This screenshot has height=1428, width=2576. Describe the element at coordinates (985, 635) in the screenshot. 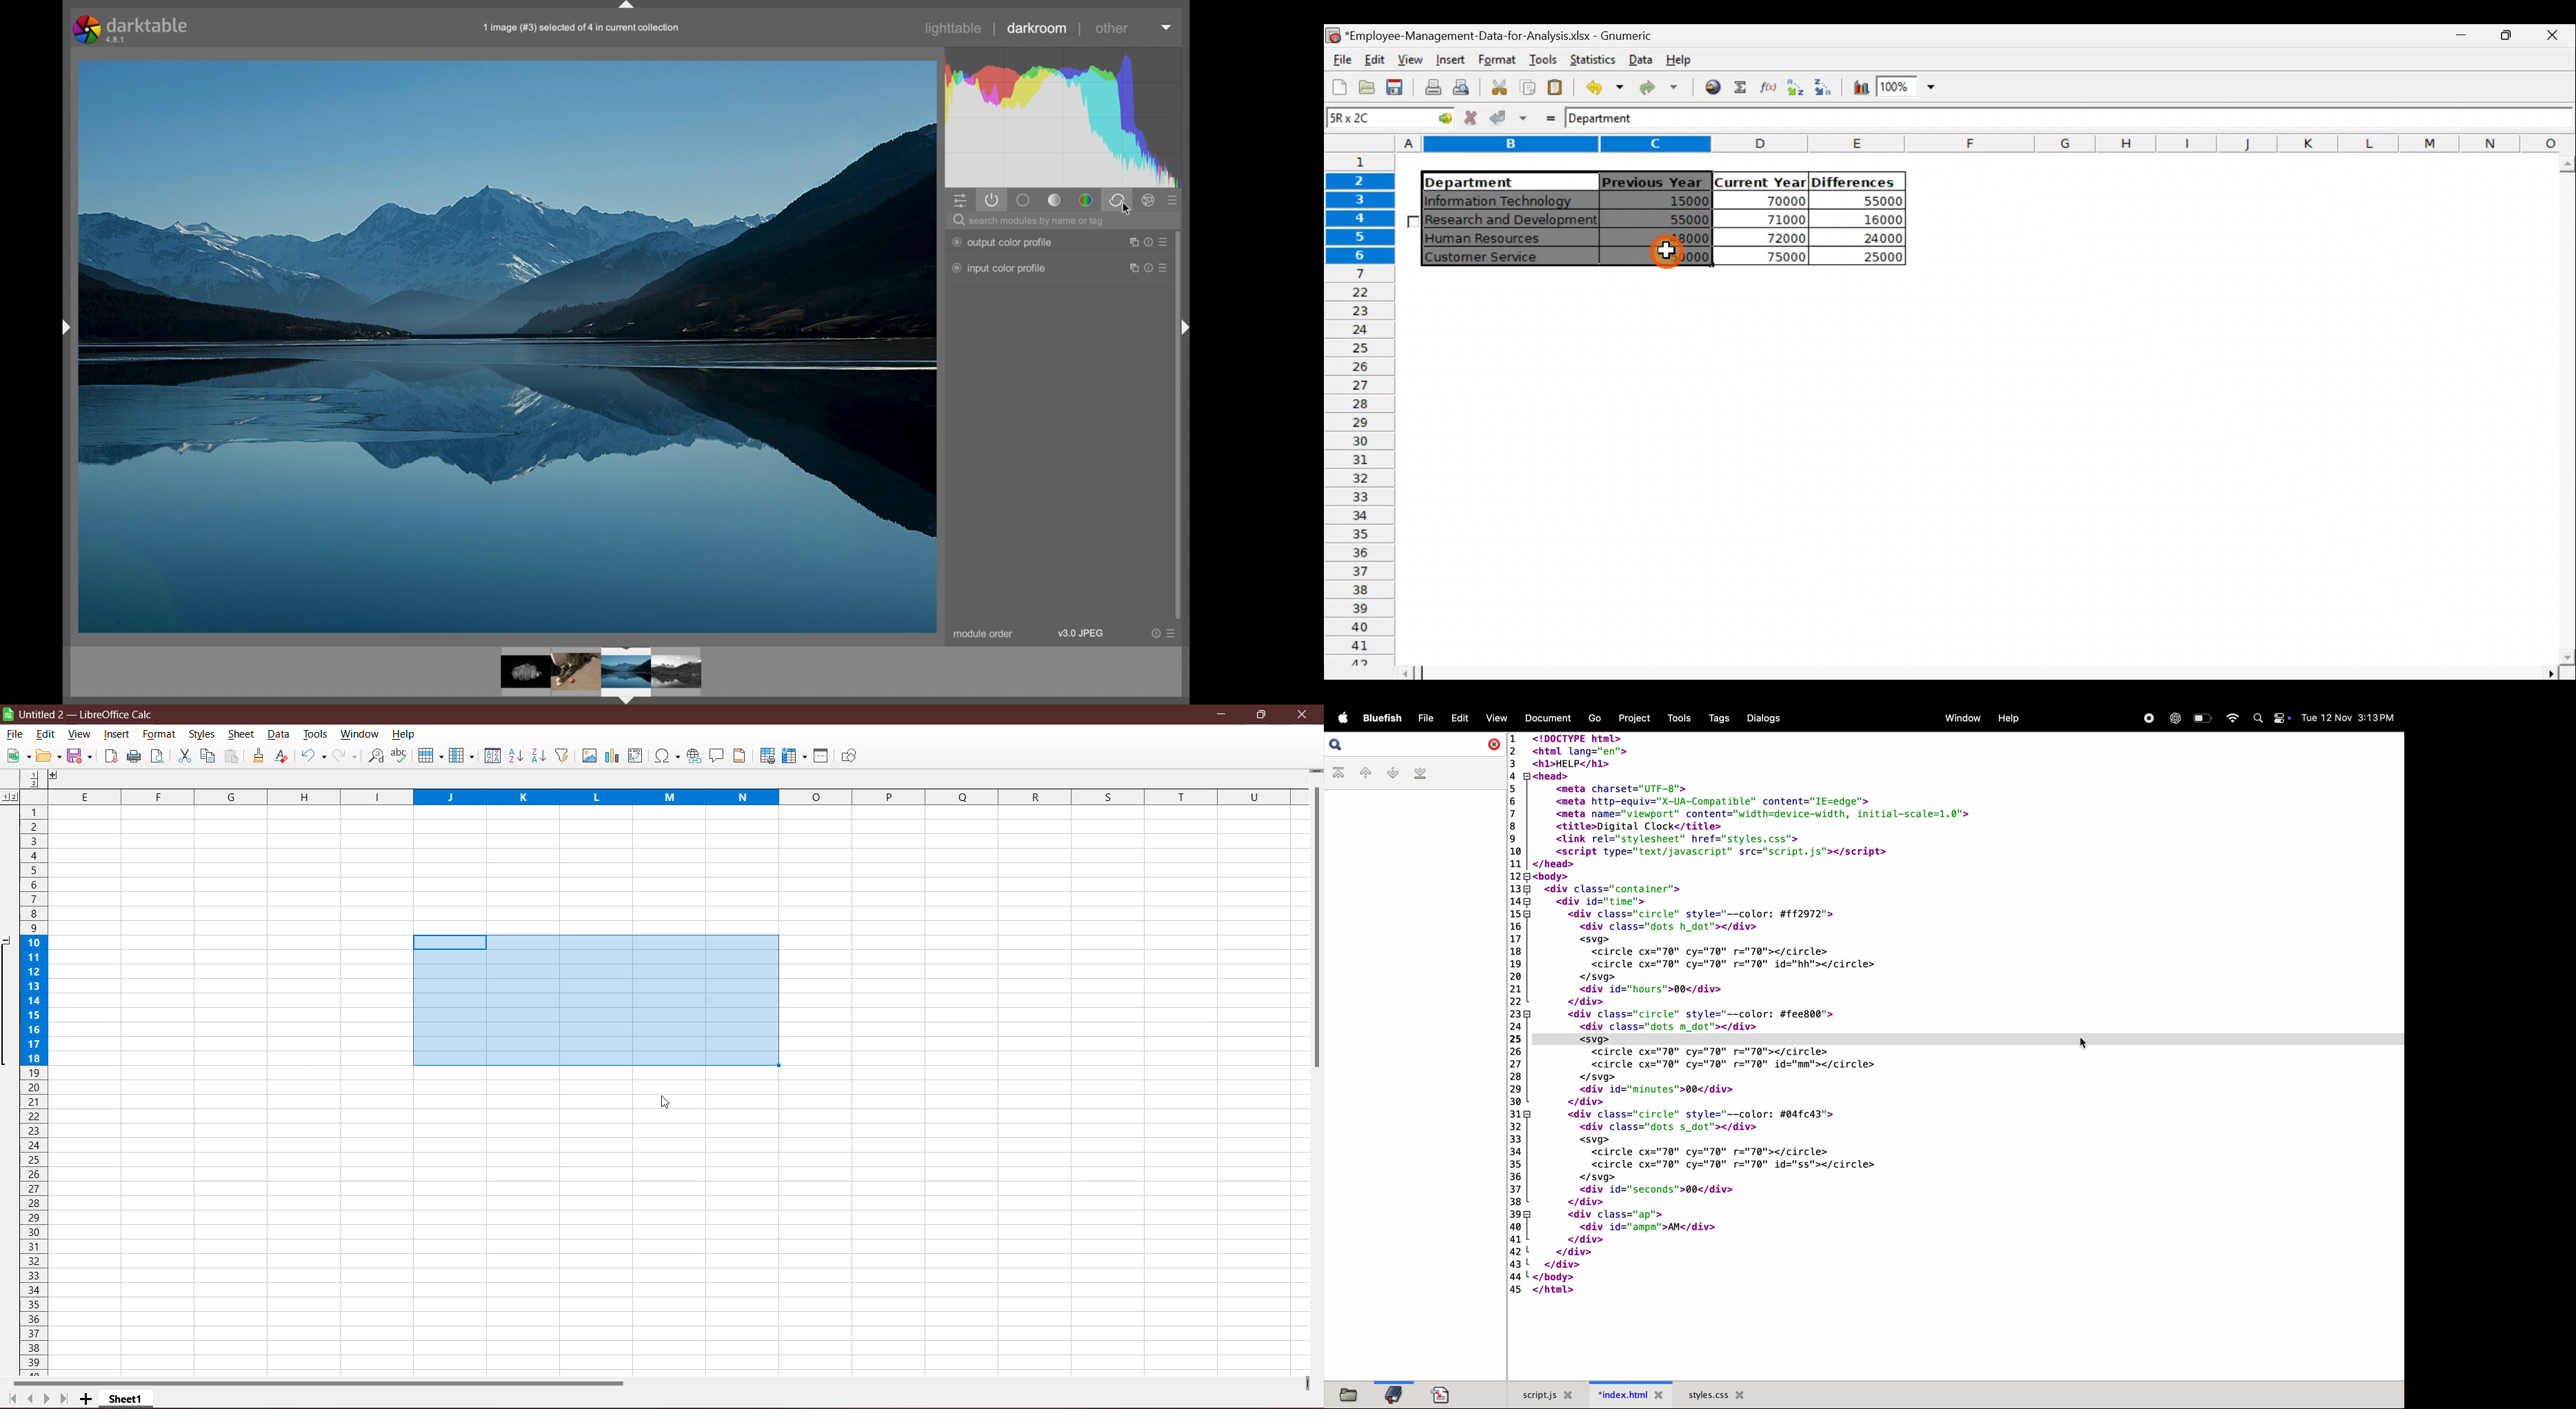

I see `module order` at that location.